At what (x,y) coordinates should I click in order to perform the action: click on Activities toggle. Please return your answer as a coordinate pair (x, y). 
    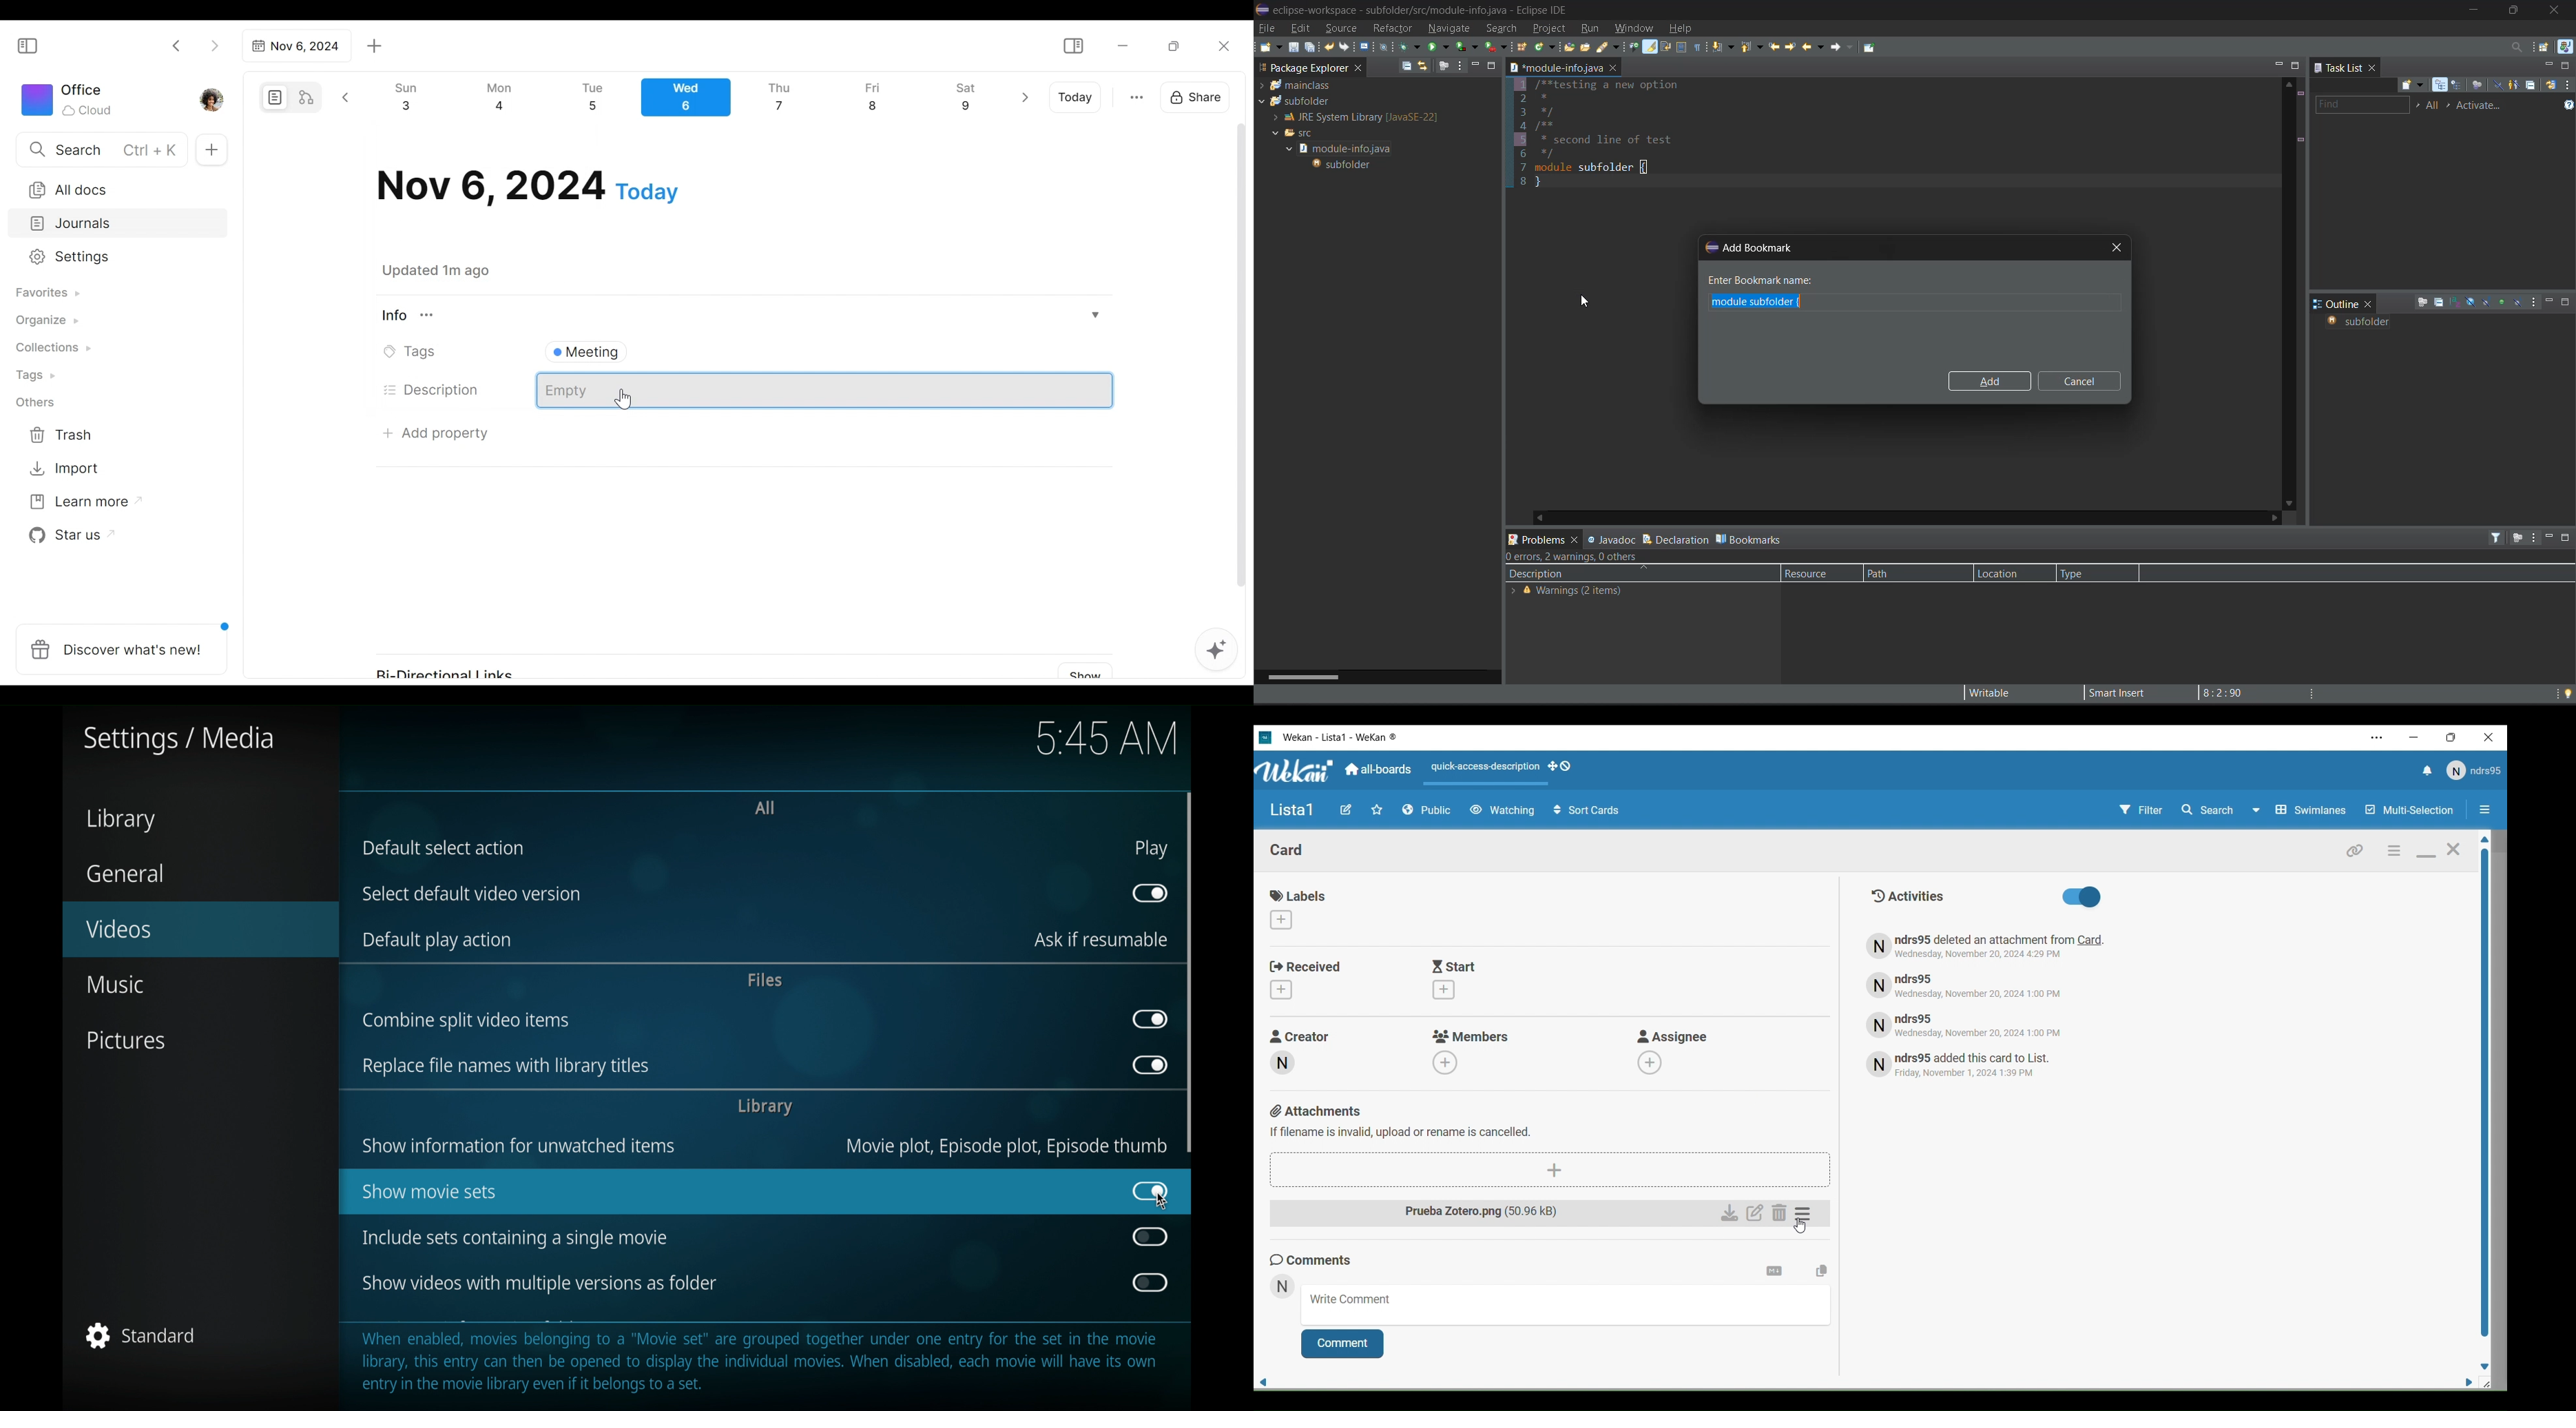
    Looking at the image, I should click on (2081, 898).